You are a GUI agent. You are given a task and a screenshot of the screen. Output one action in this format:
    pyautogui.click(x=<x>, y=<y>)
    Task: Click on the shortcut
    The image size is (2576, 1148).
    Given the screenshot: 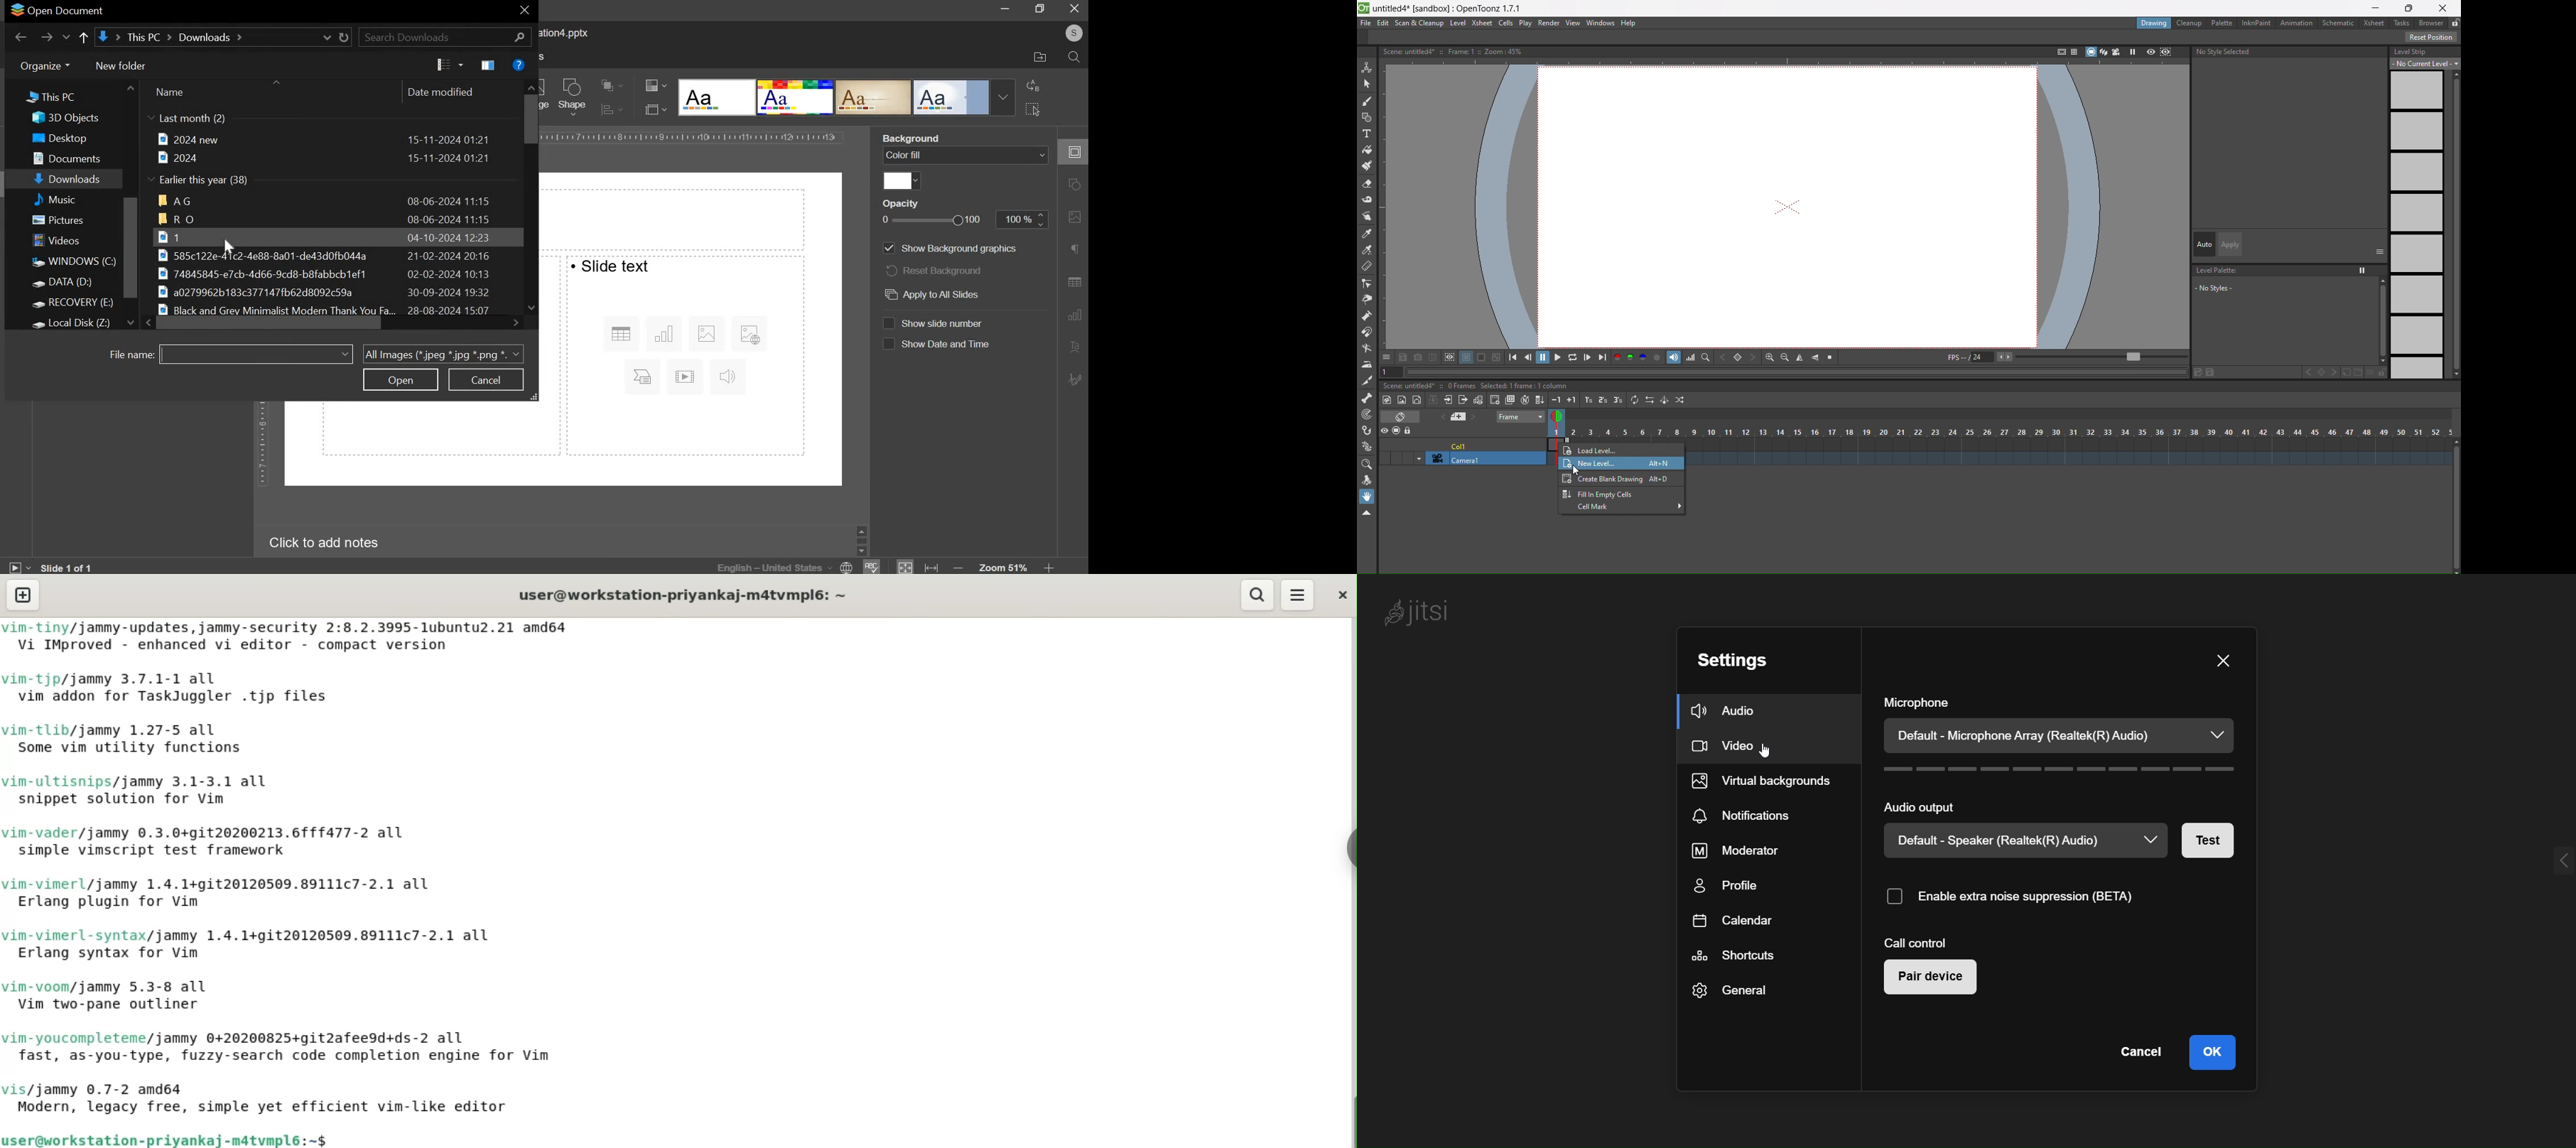 What is the action you would take?
    pyautogui.click(x=1737, y=956)
    